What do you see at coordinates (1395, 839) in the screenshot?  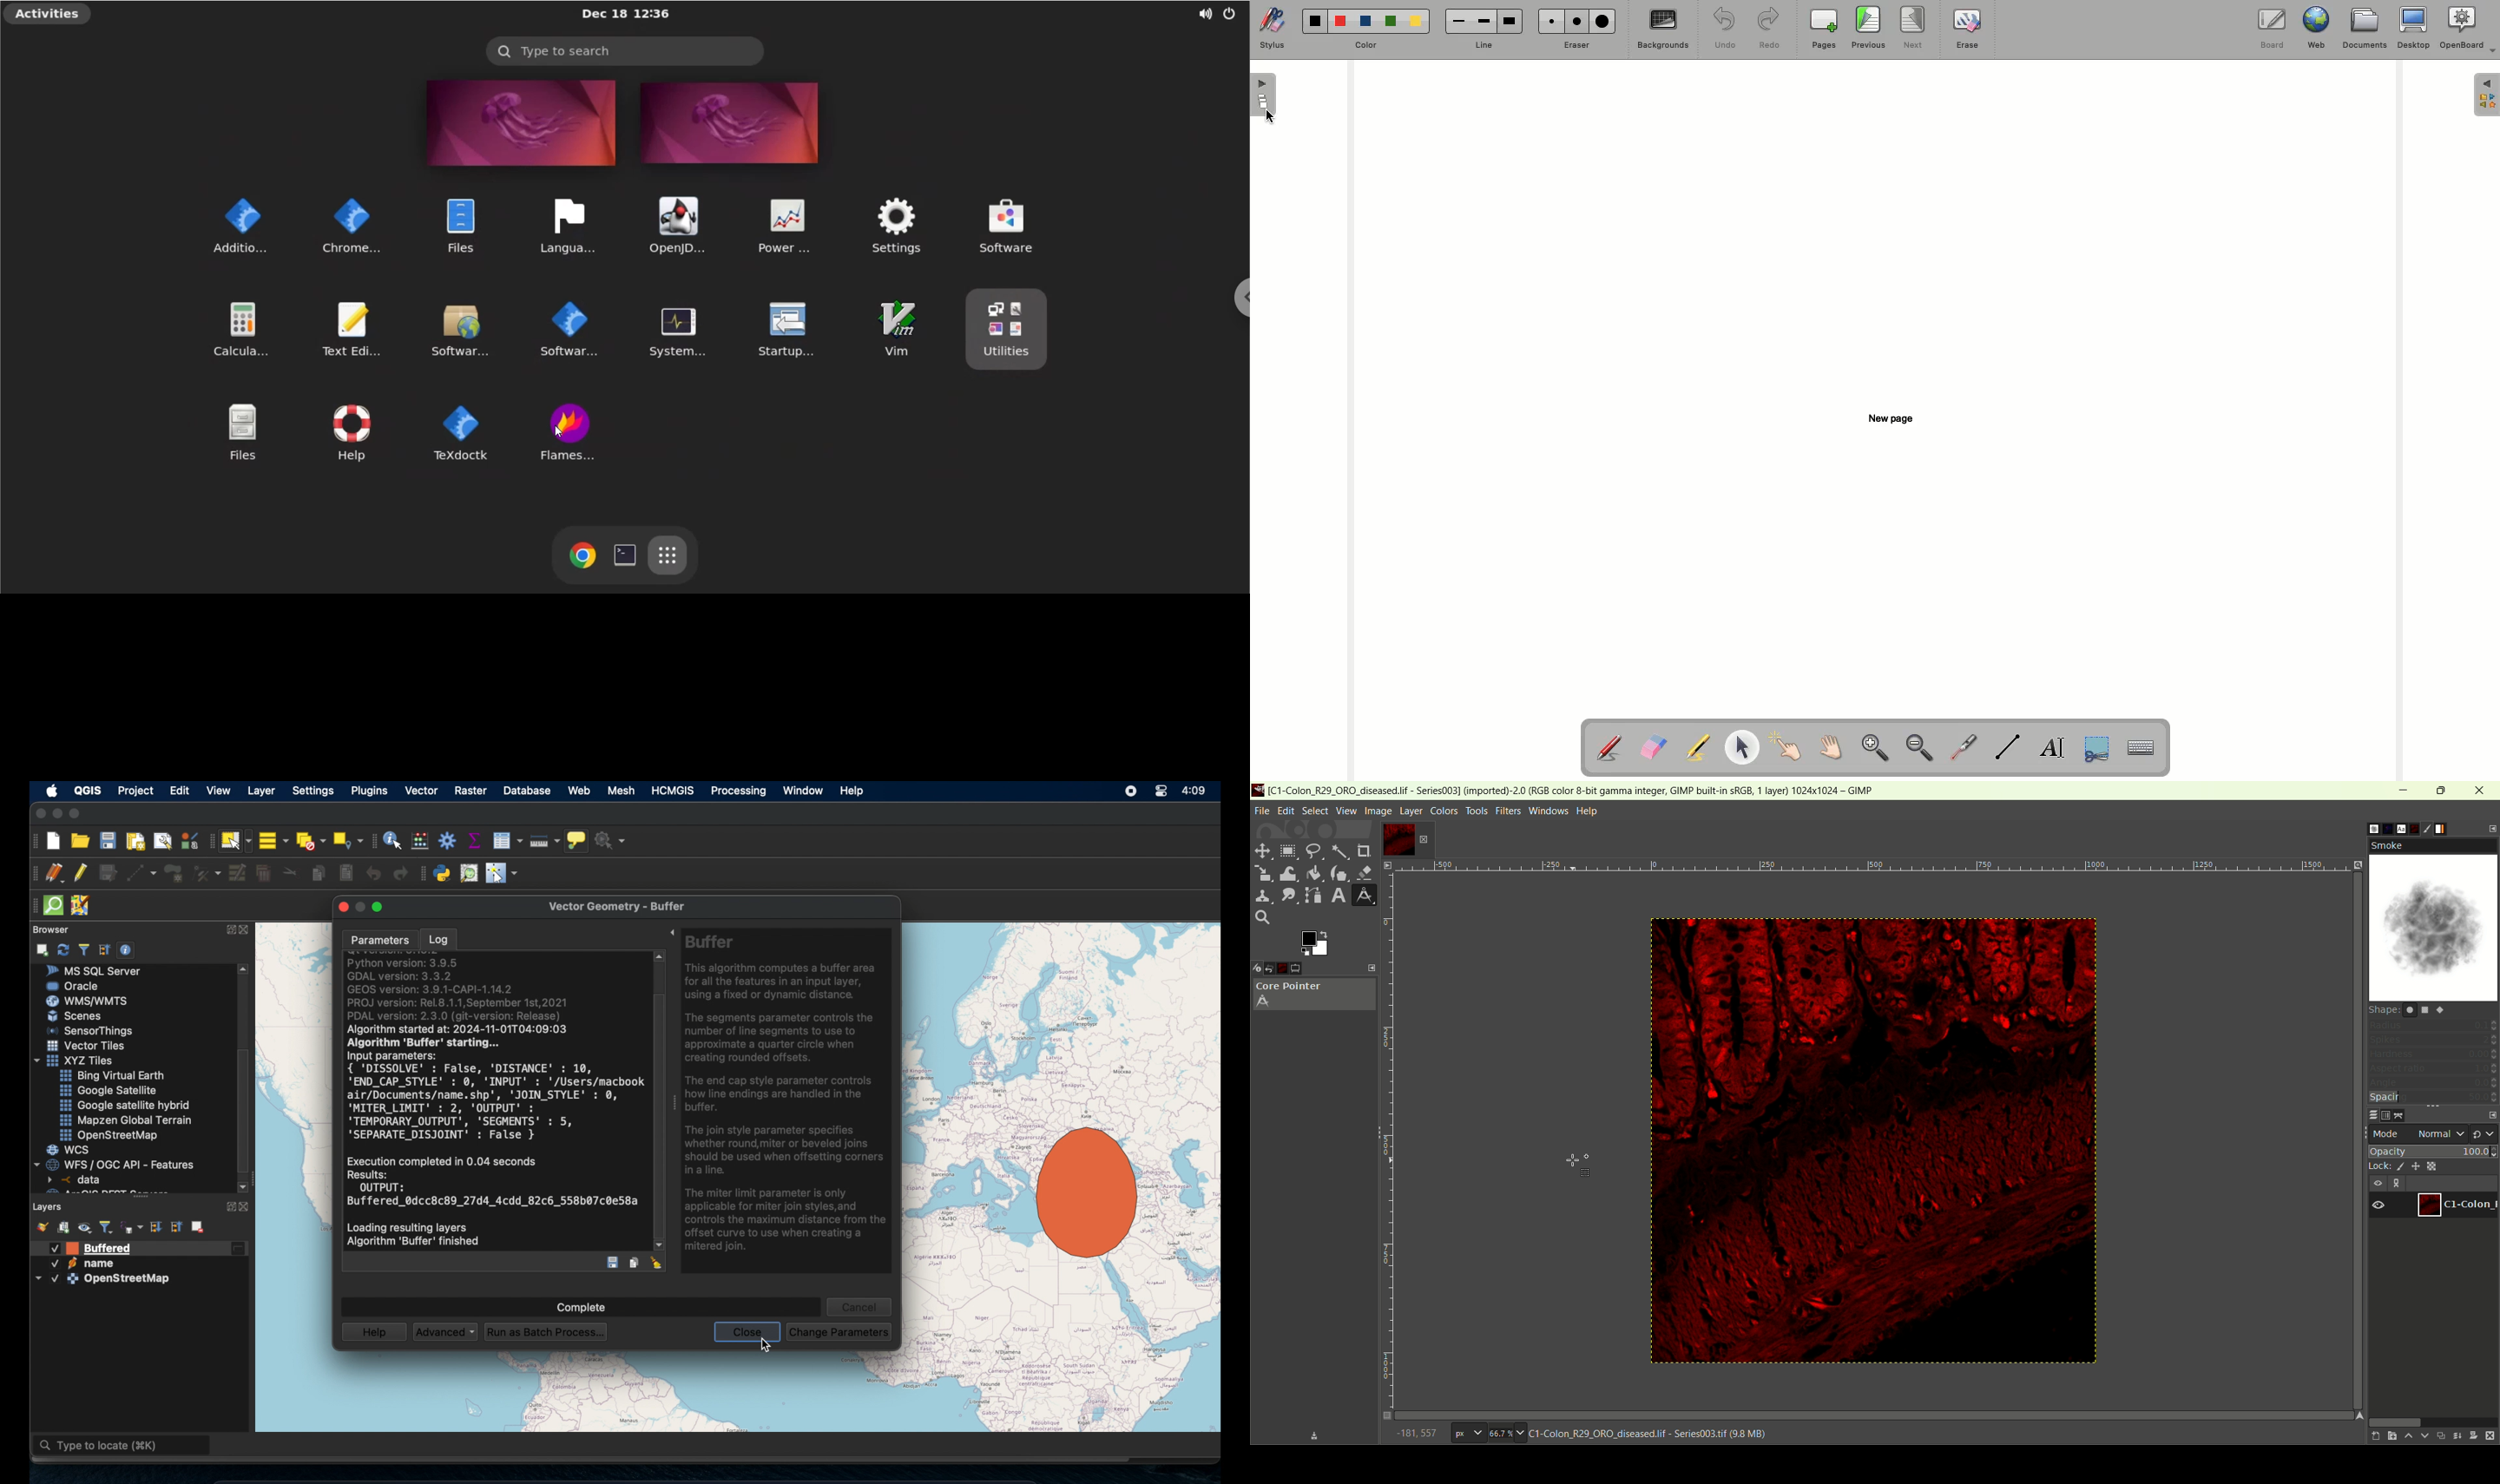 I see `layer1` at bounding box center [1395, 839].